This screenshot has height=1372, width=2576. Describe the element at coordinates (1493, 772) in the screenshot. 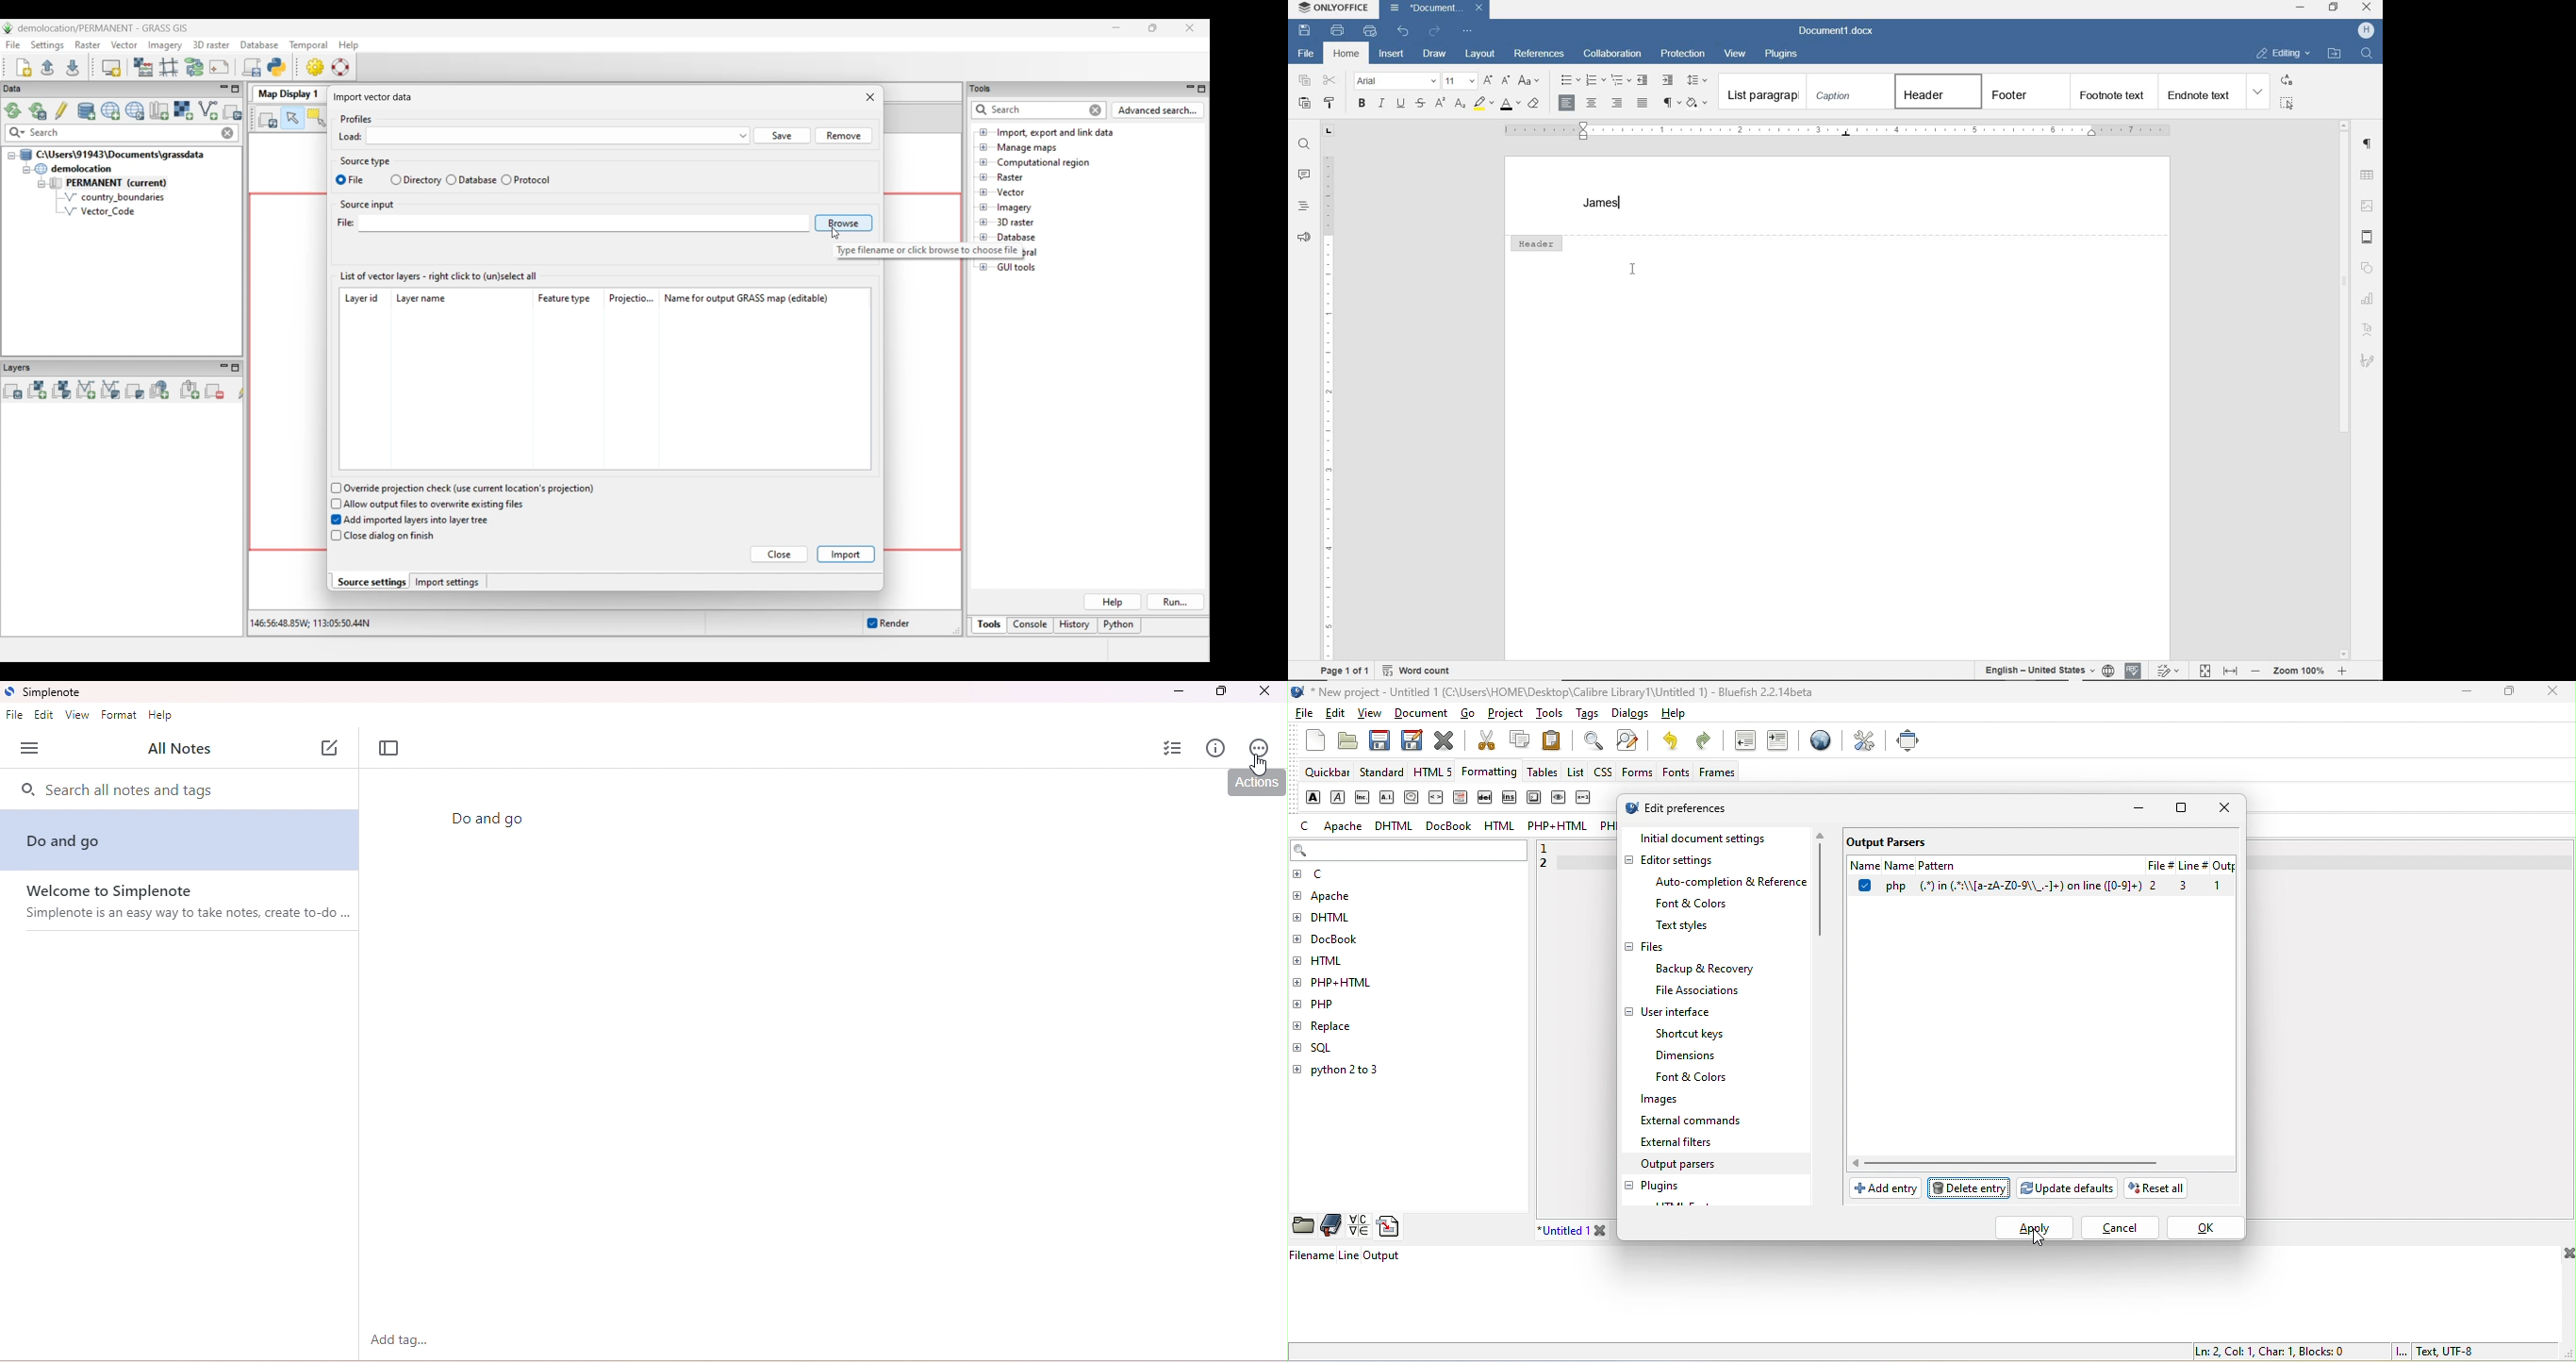

I see `formatting` at that location.